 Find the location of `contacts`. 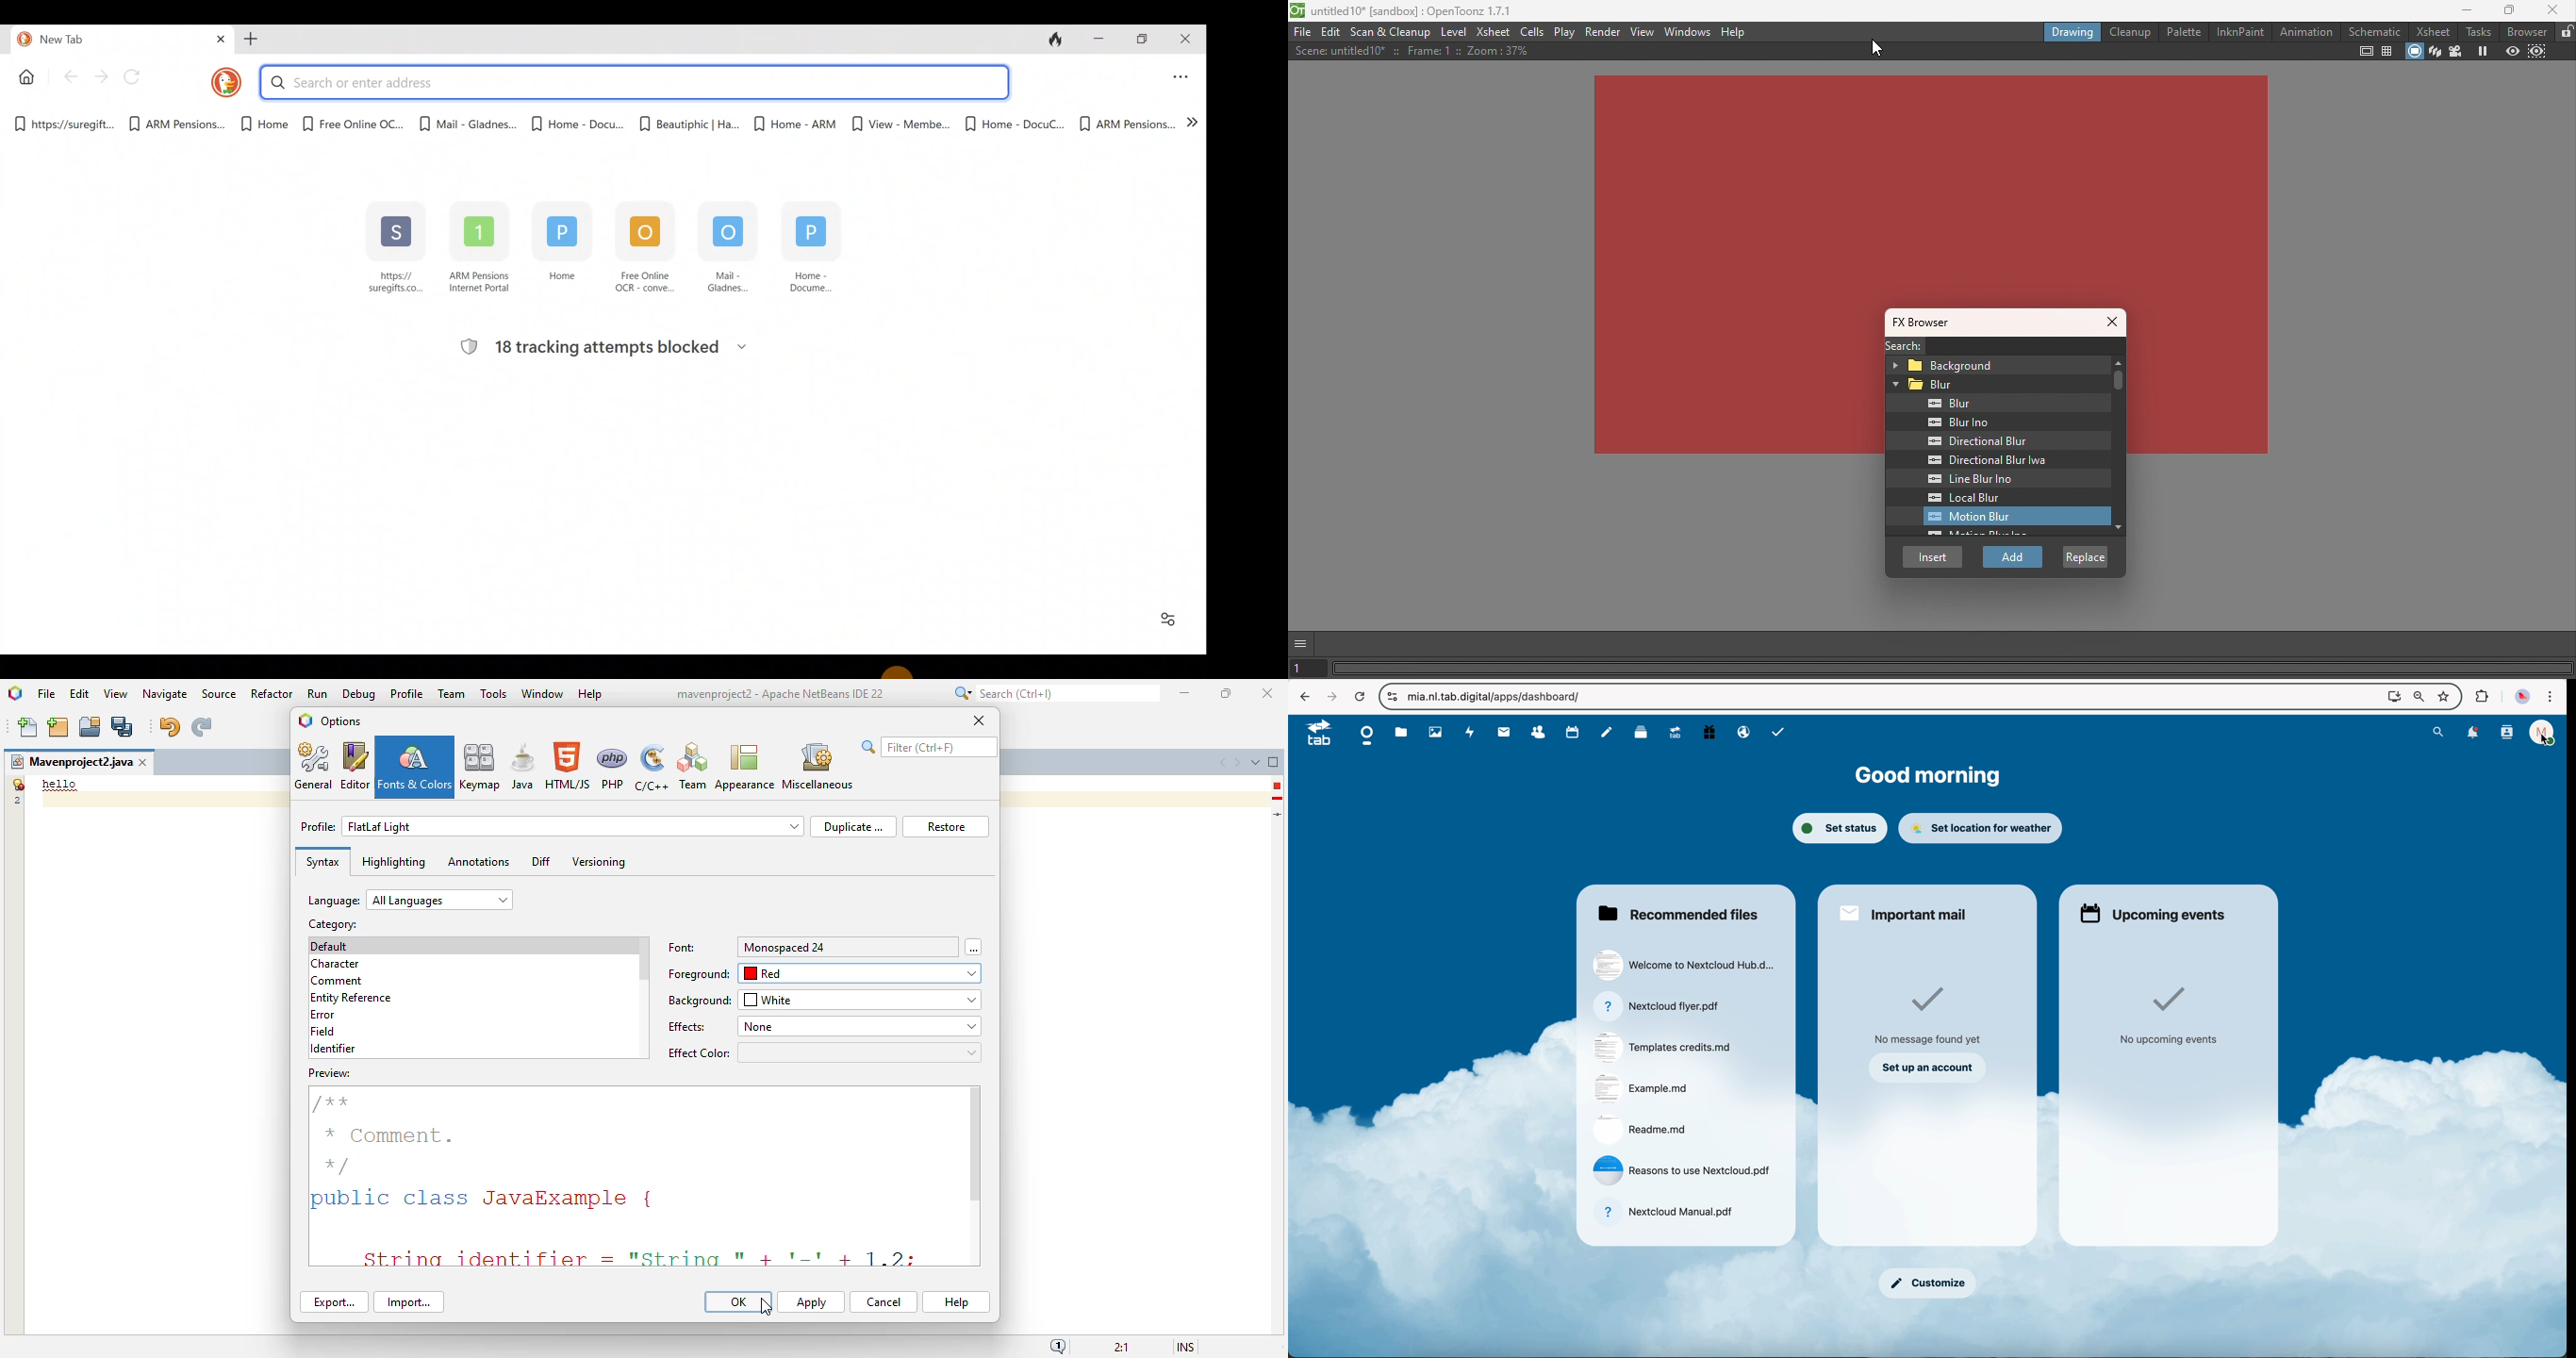

contacts is located at coordinates (1540, 732).